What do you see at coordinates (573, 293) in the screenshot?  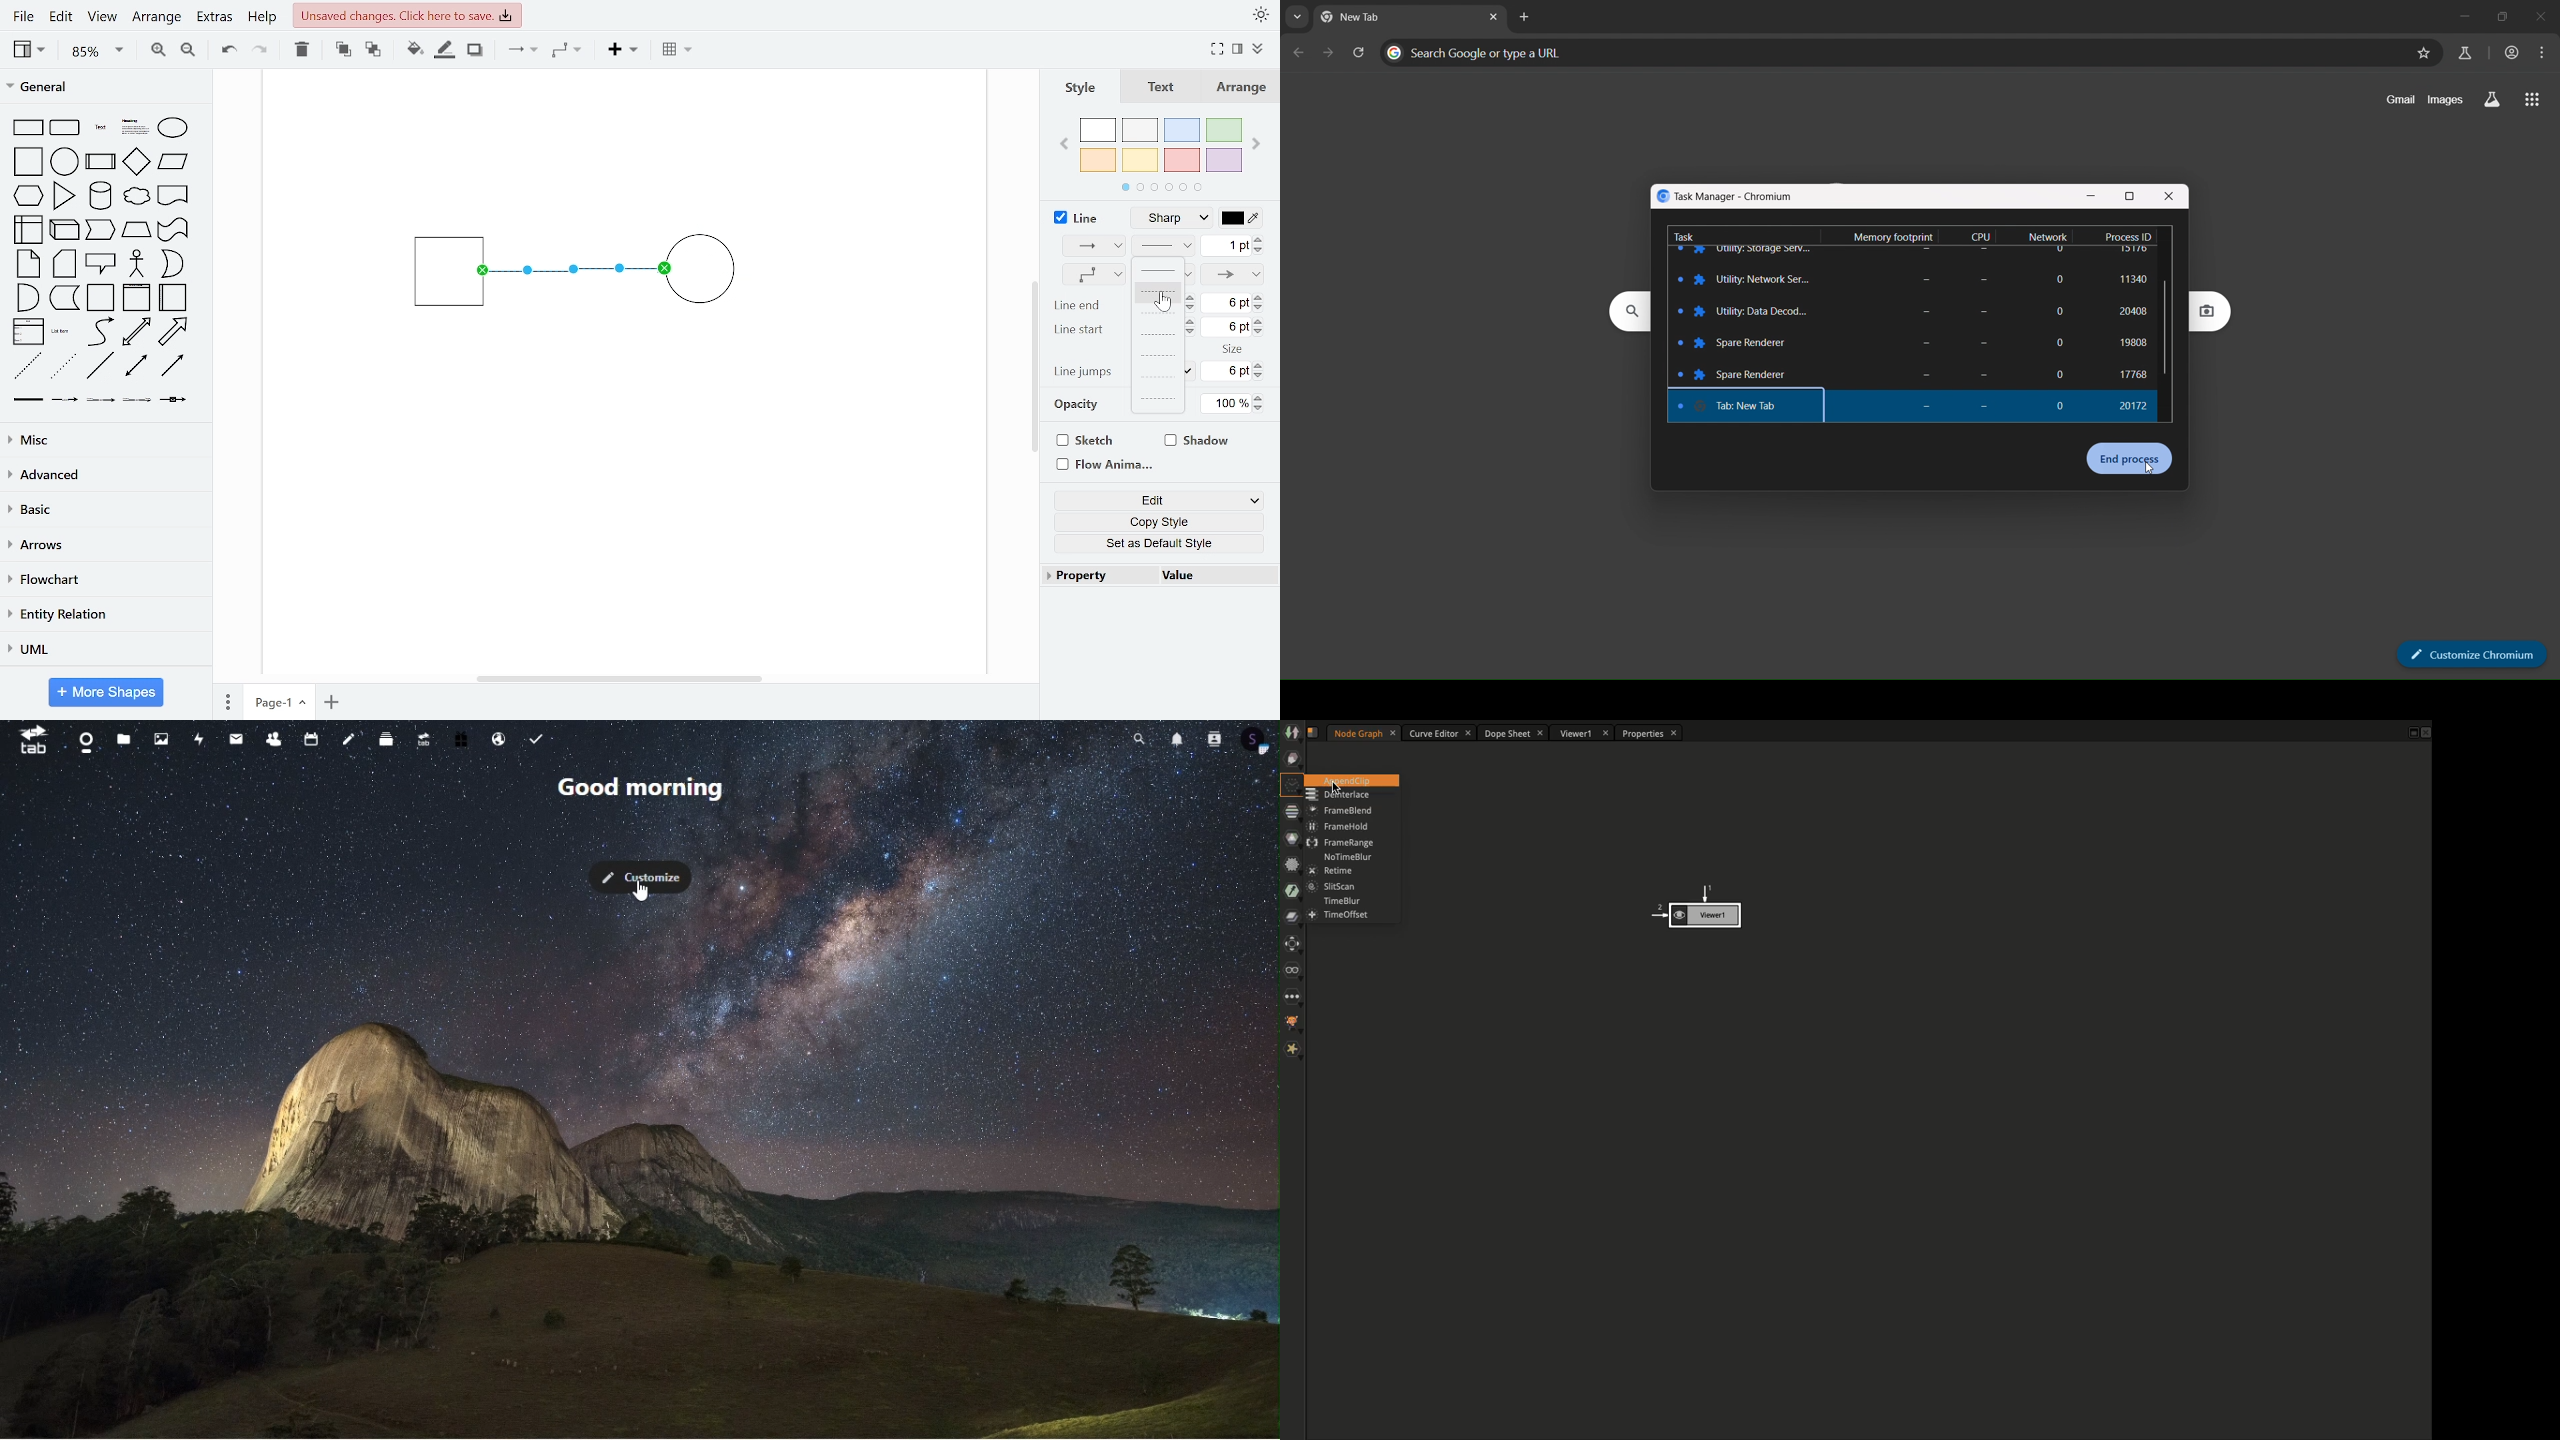 I see `current diagram` at bounding box center [573, 293].